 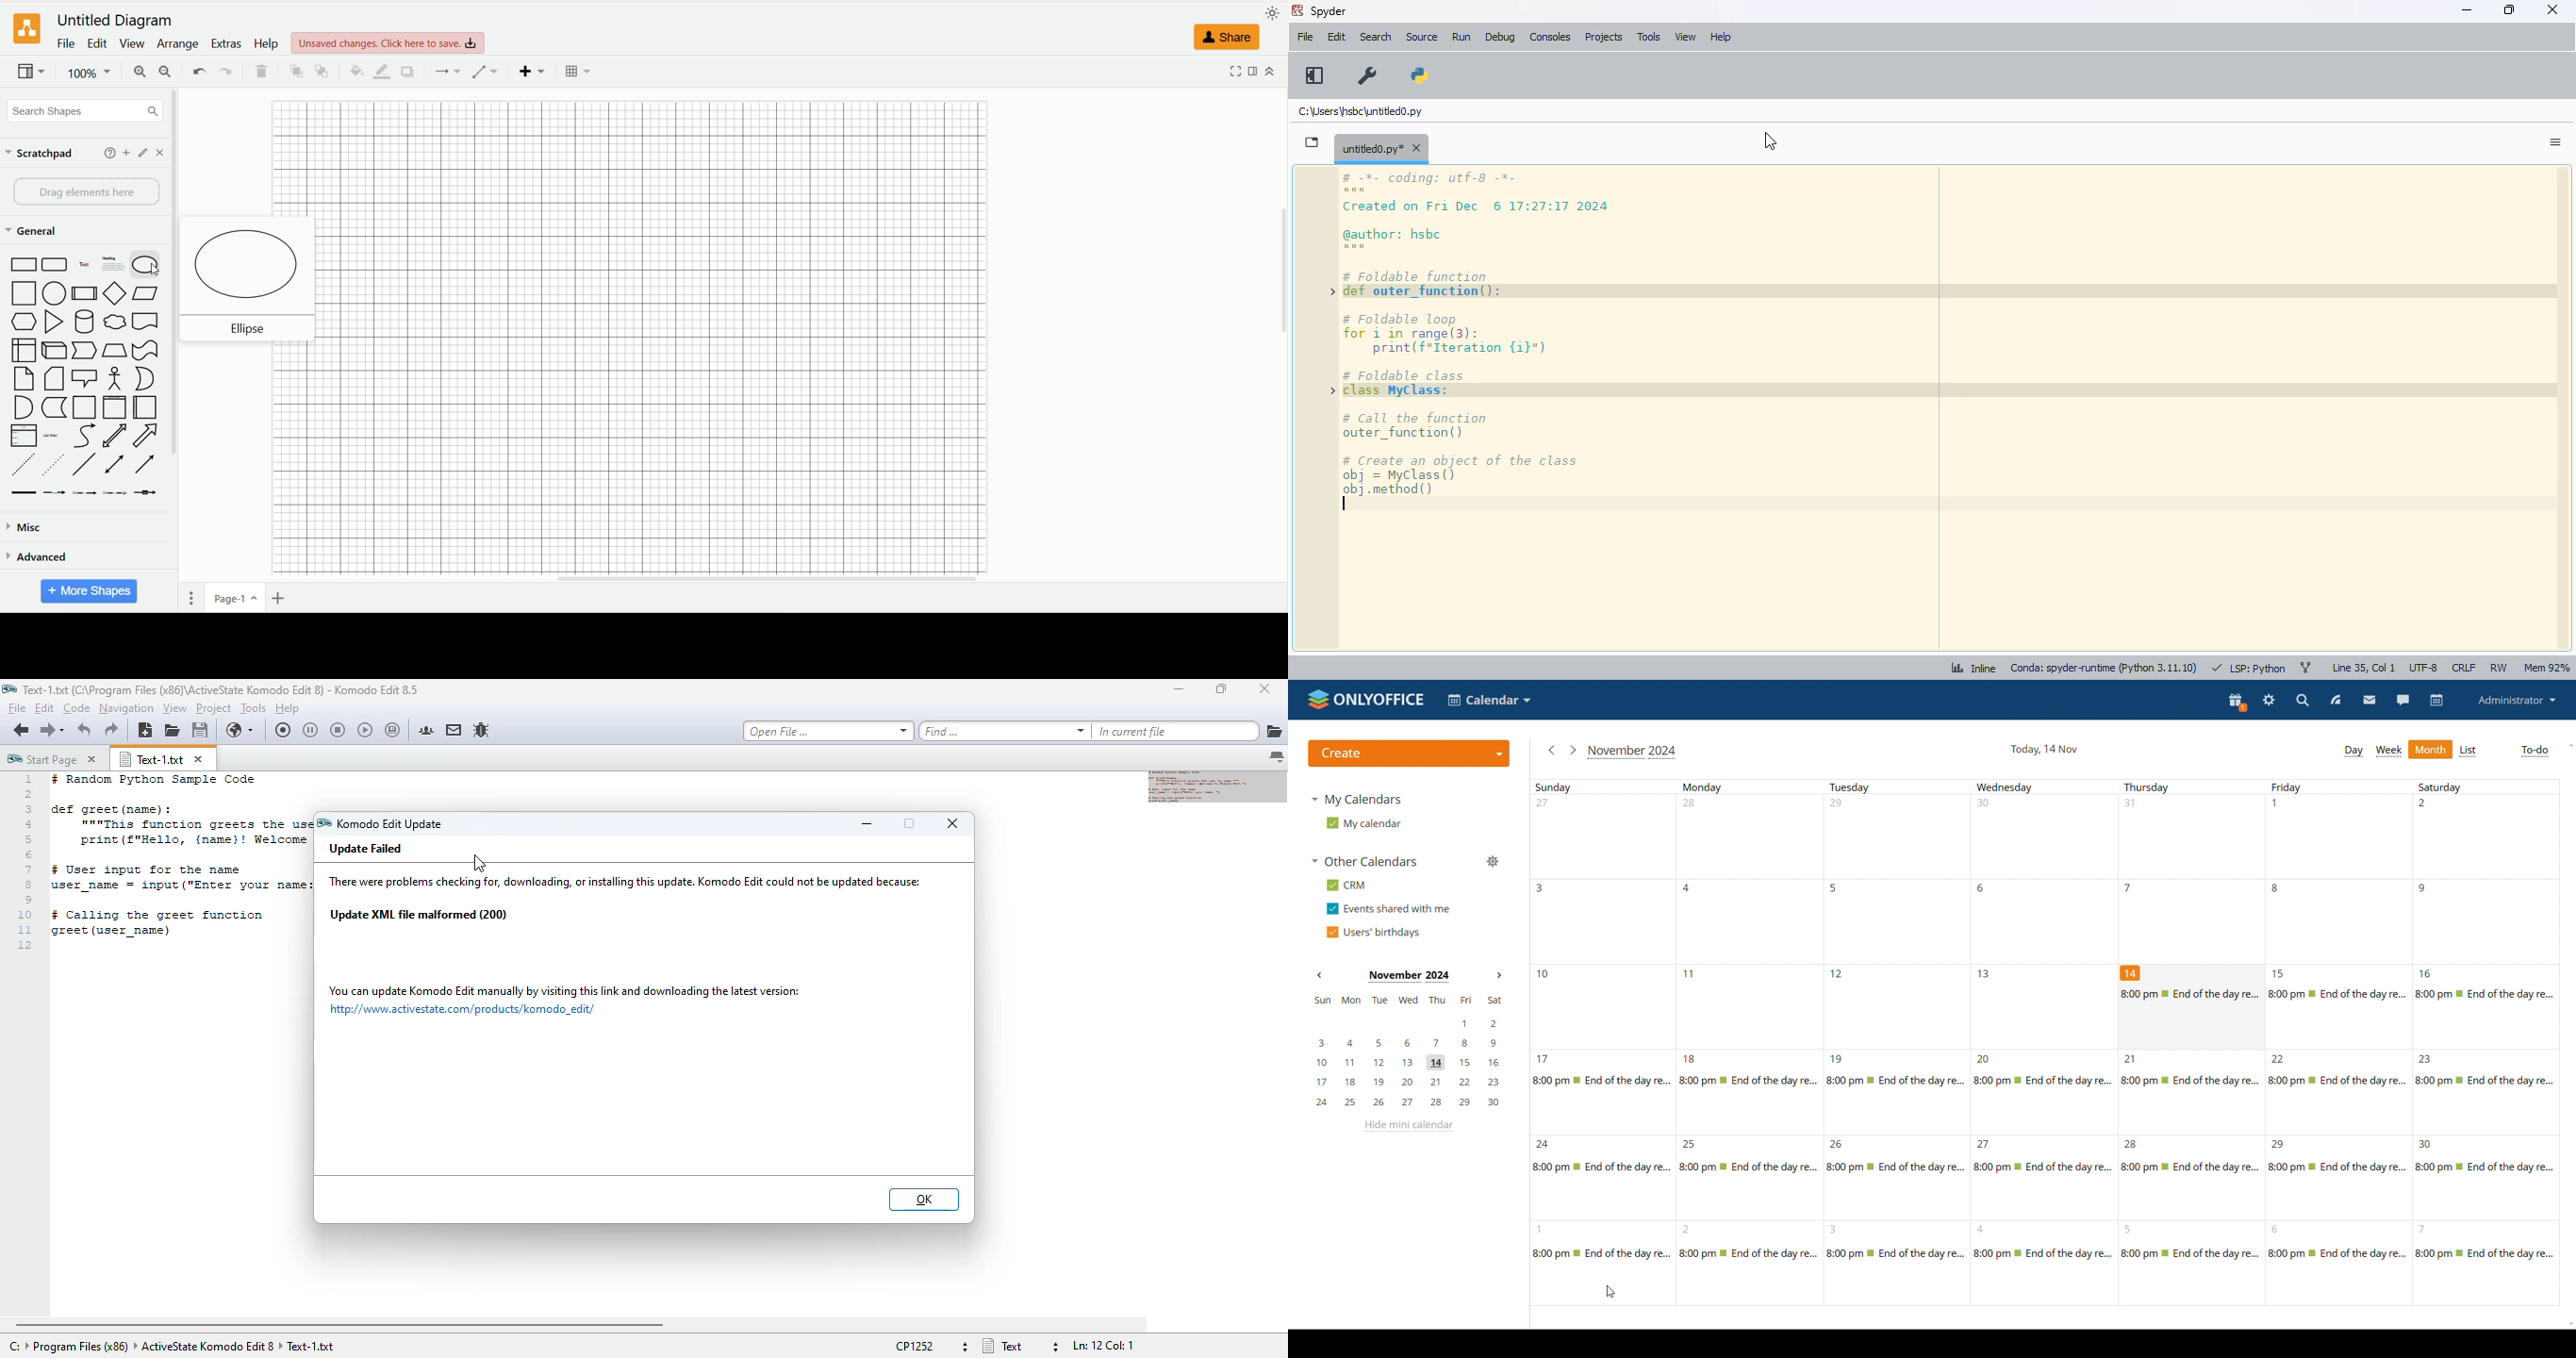 What do you see at coordinates (925, 1200) in the screenshot?
I see `OK` at bounding box center [925, 1200].